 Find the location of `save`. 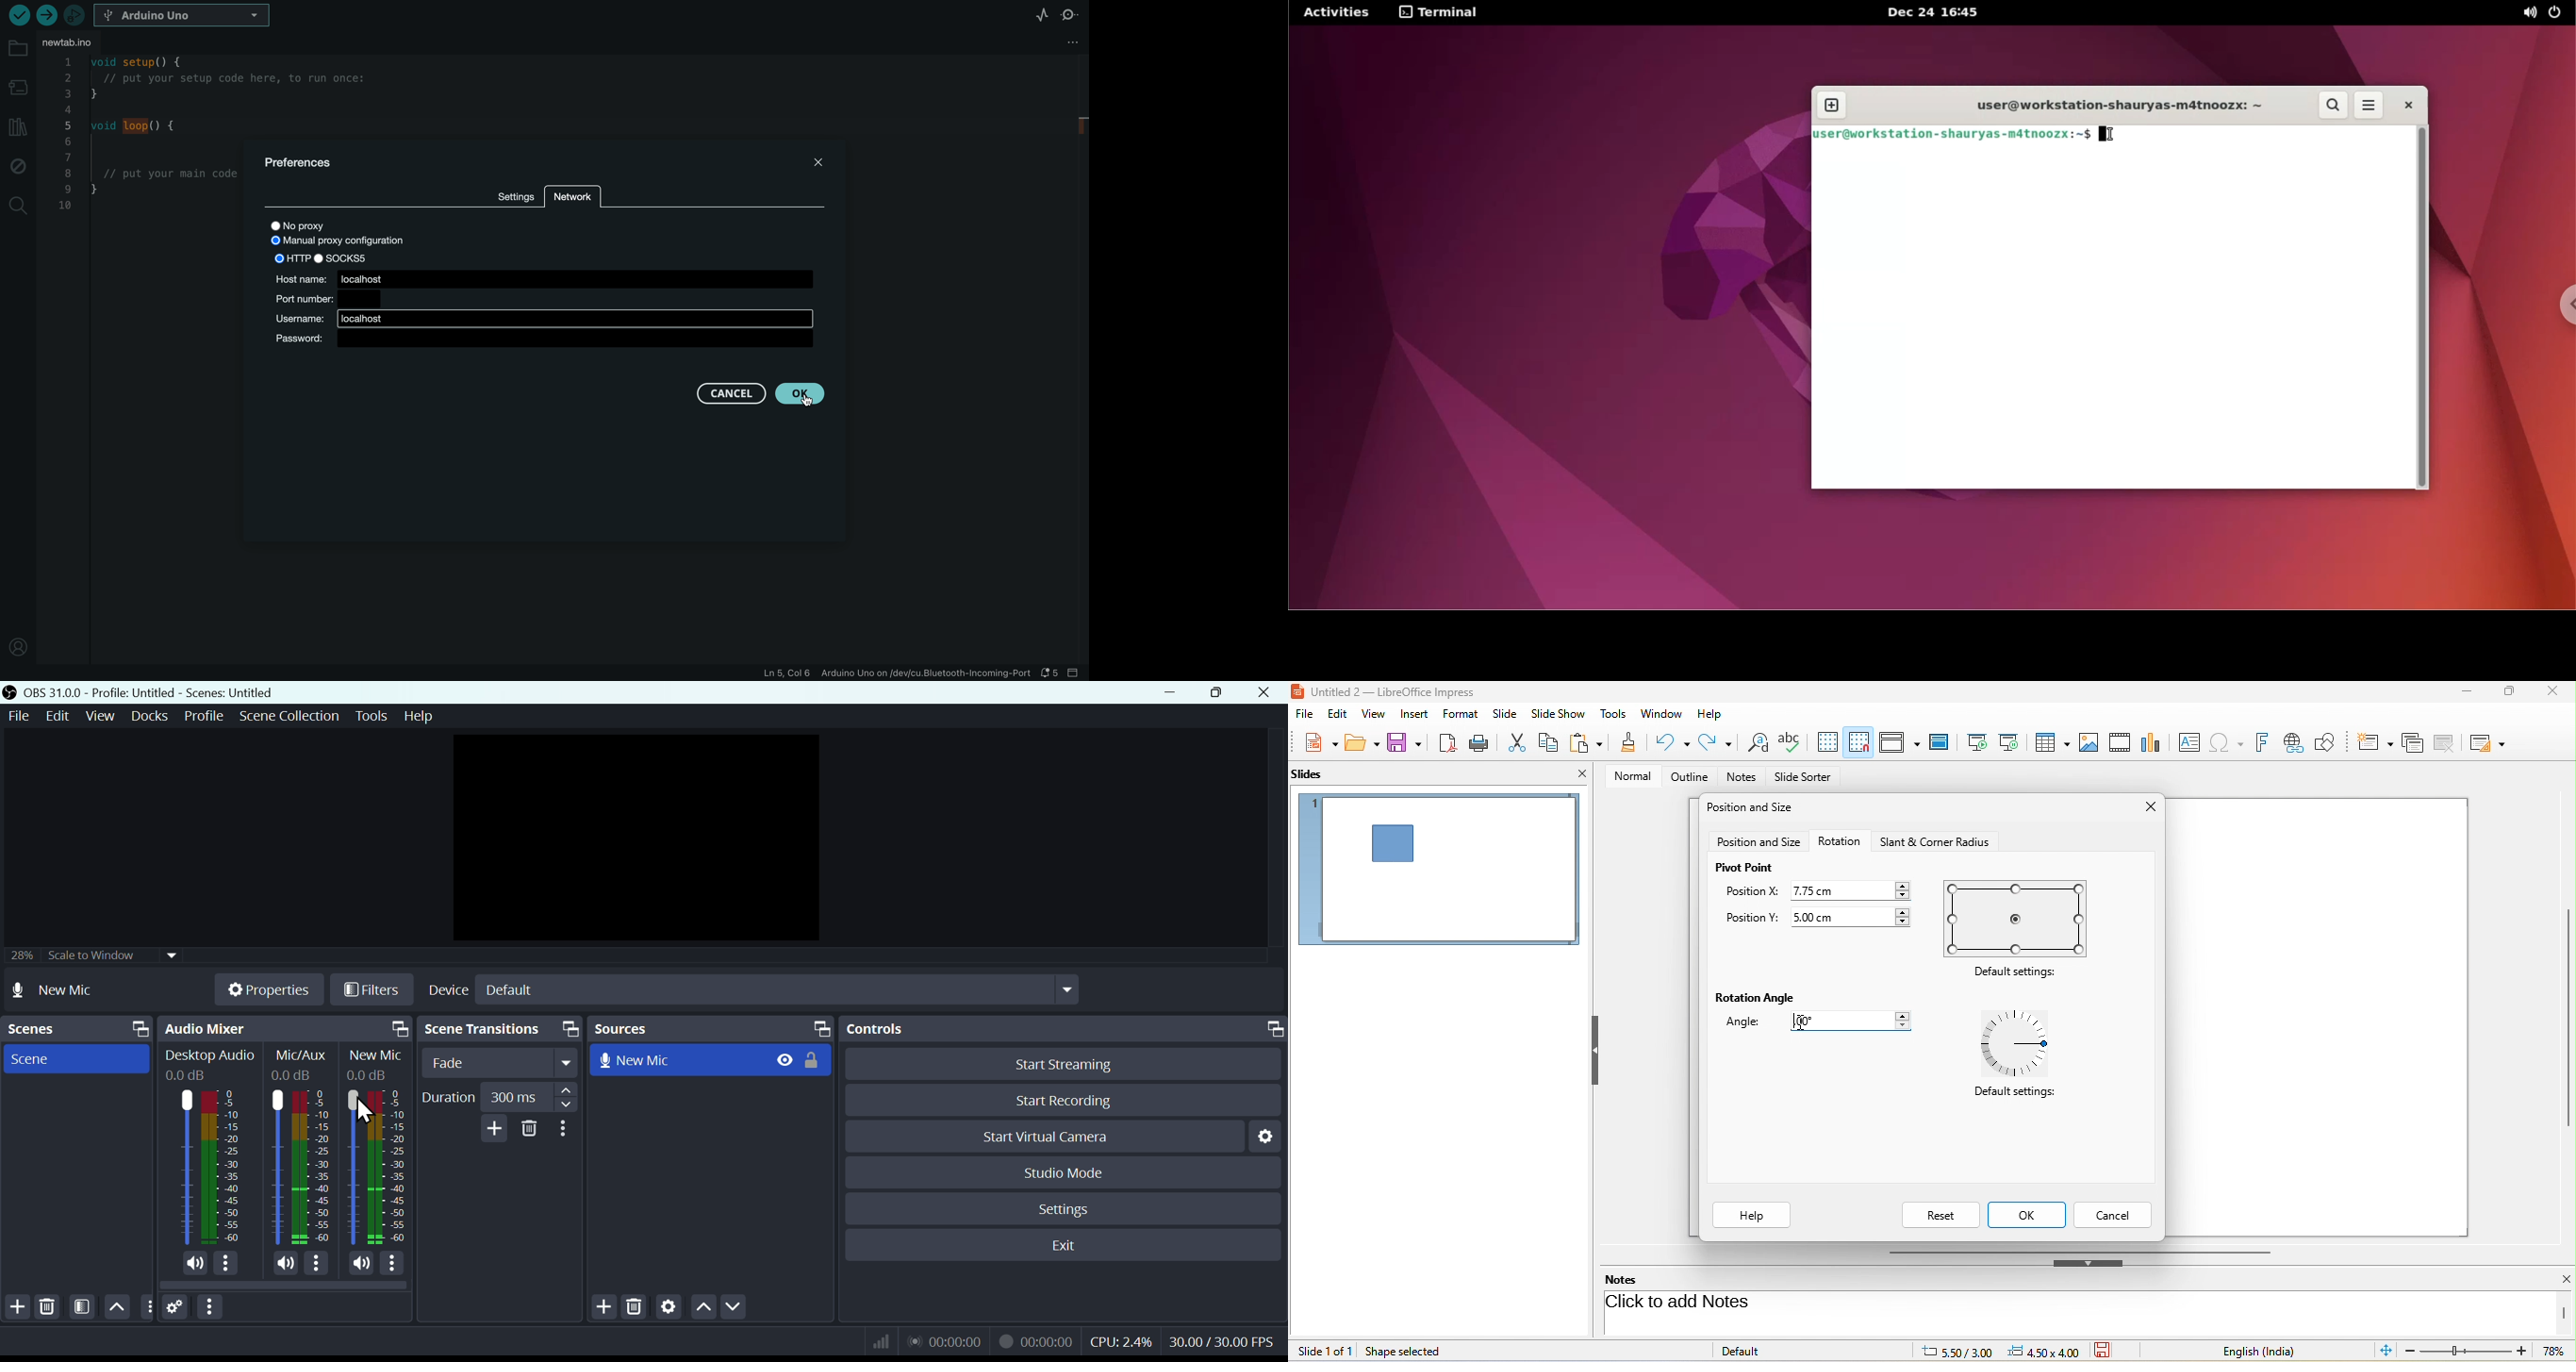

save is located at coordinates (2109, 1351).